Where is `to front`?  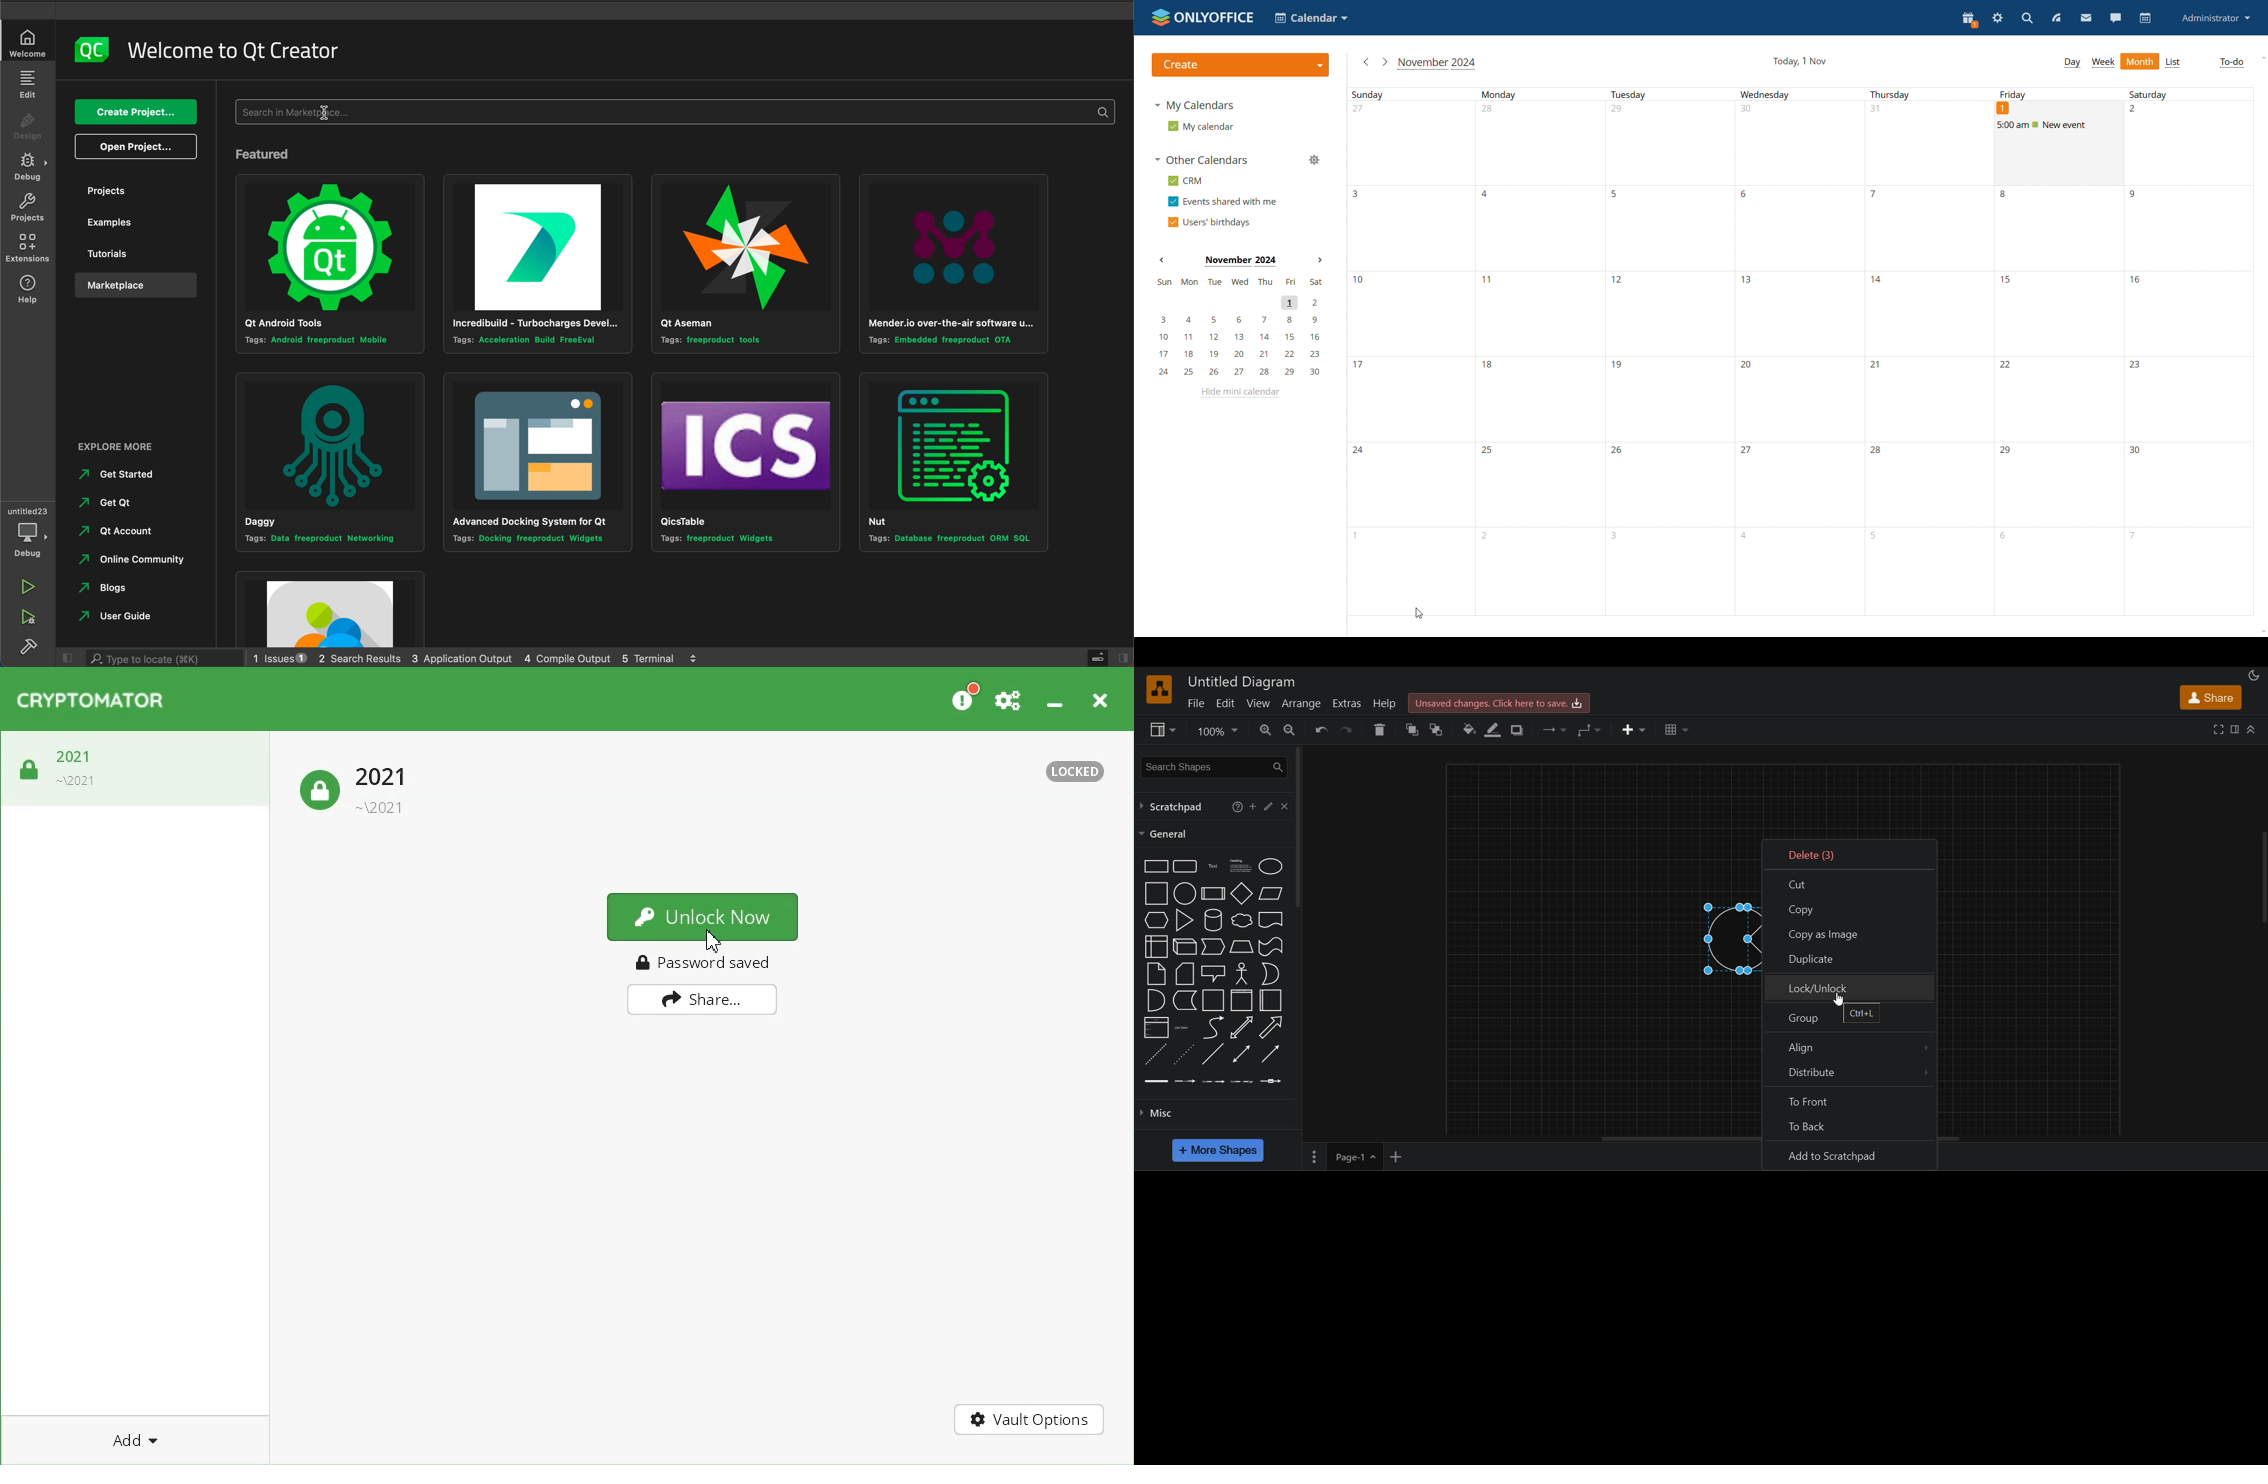 to front is located at coordinates (1413, 730).